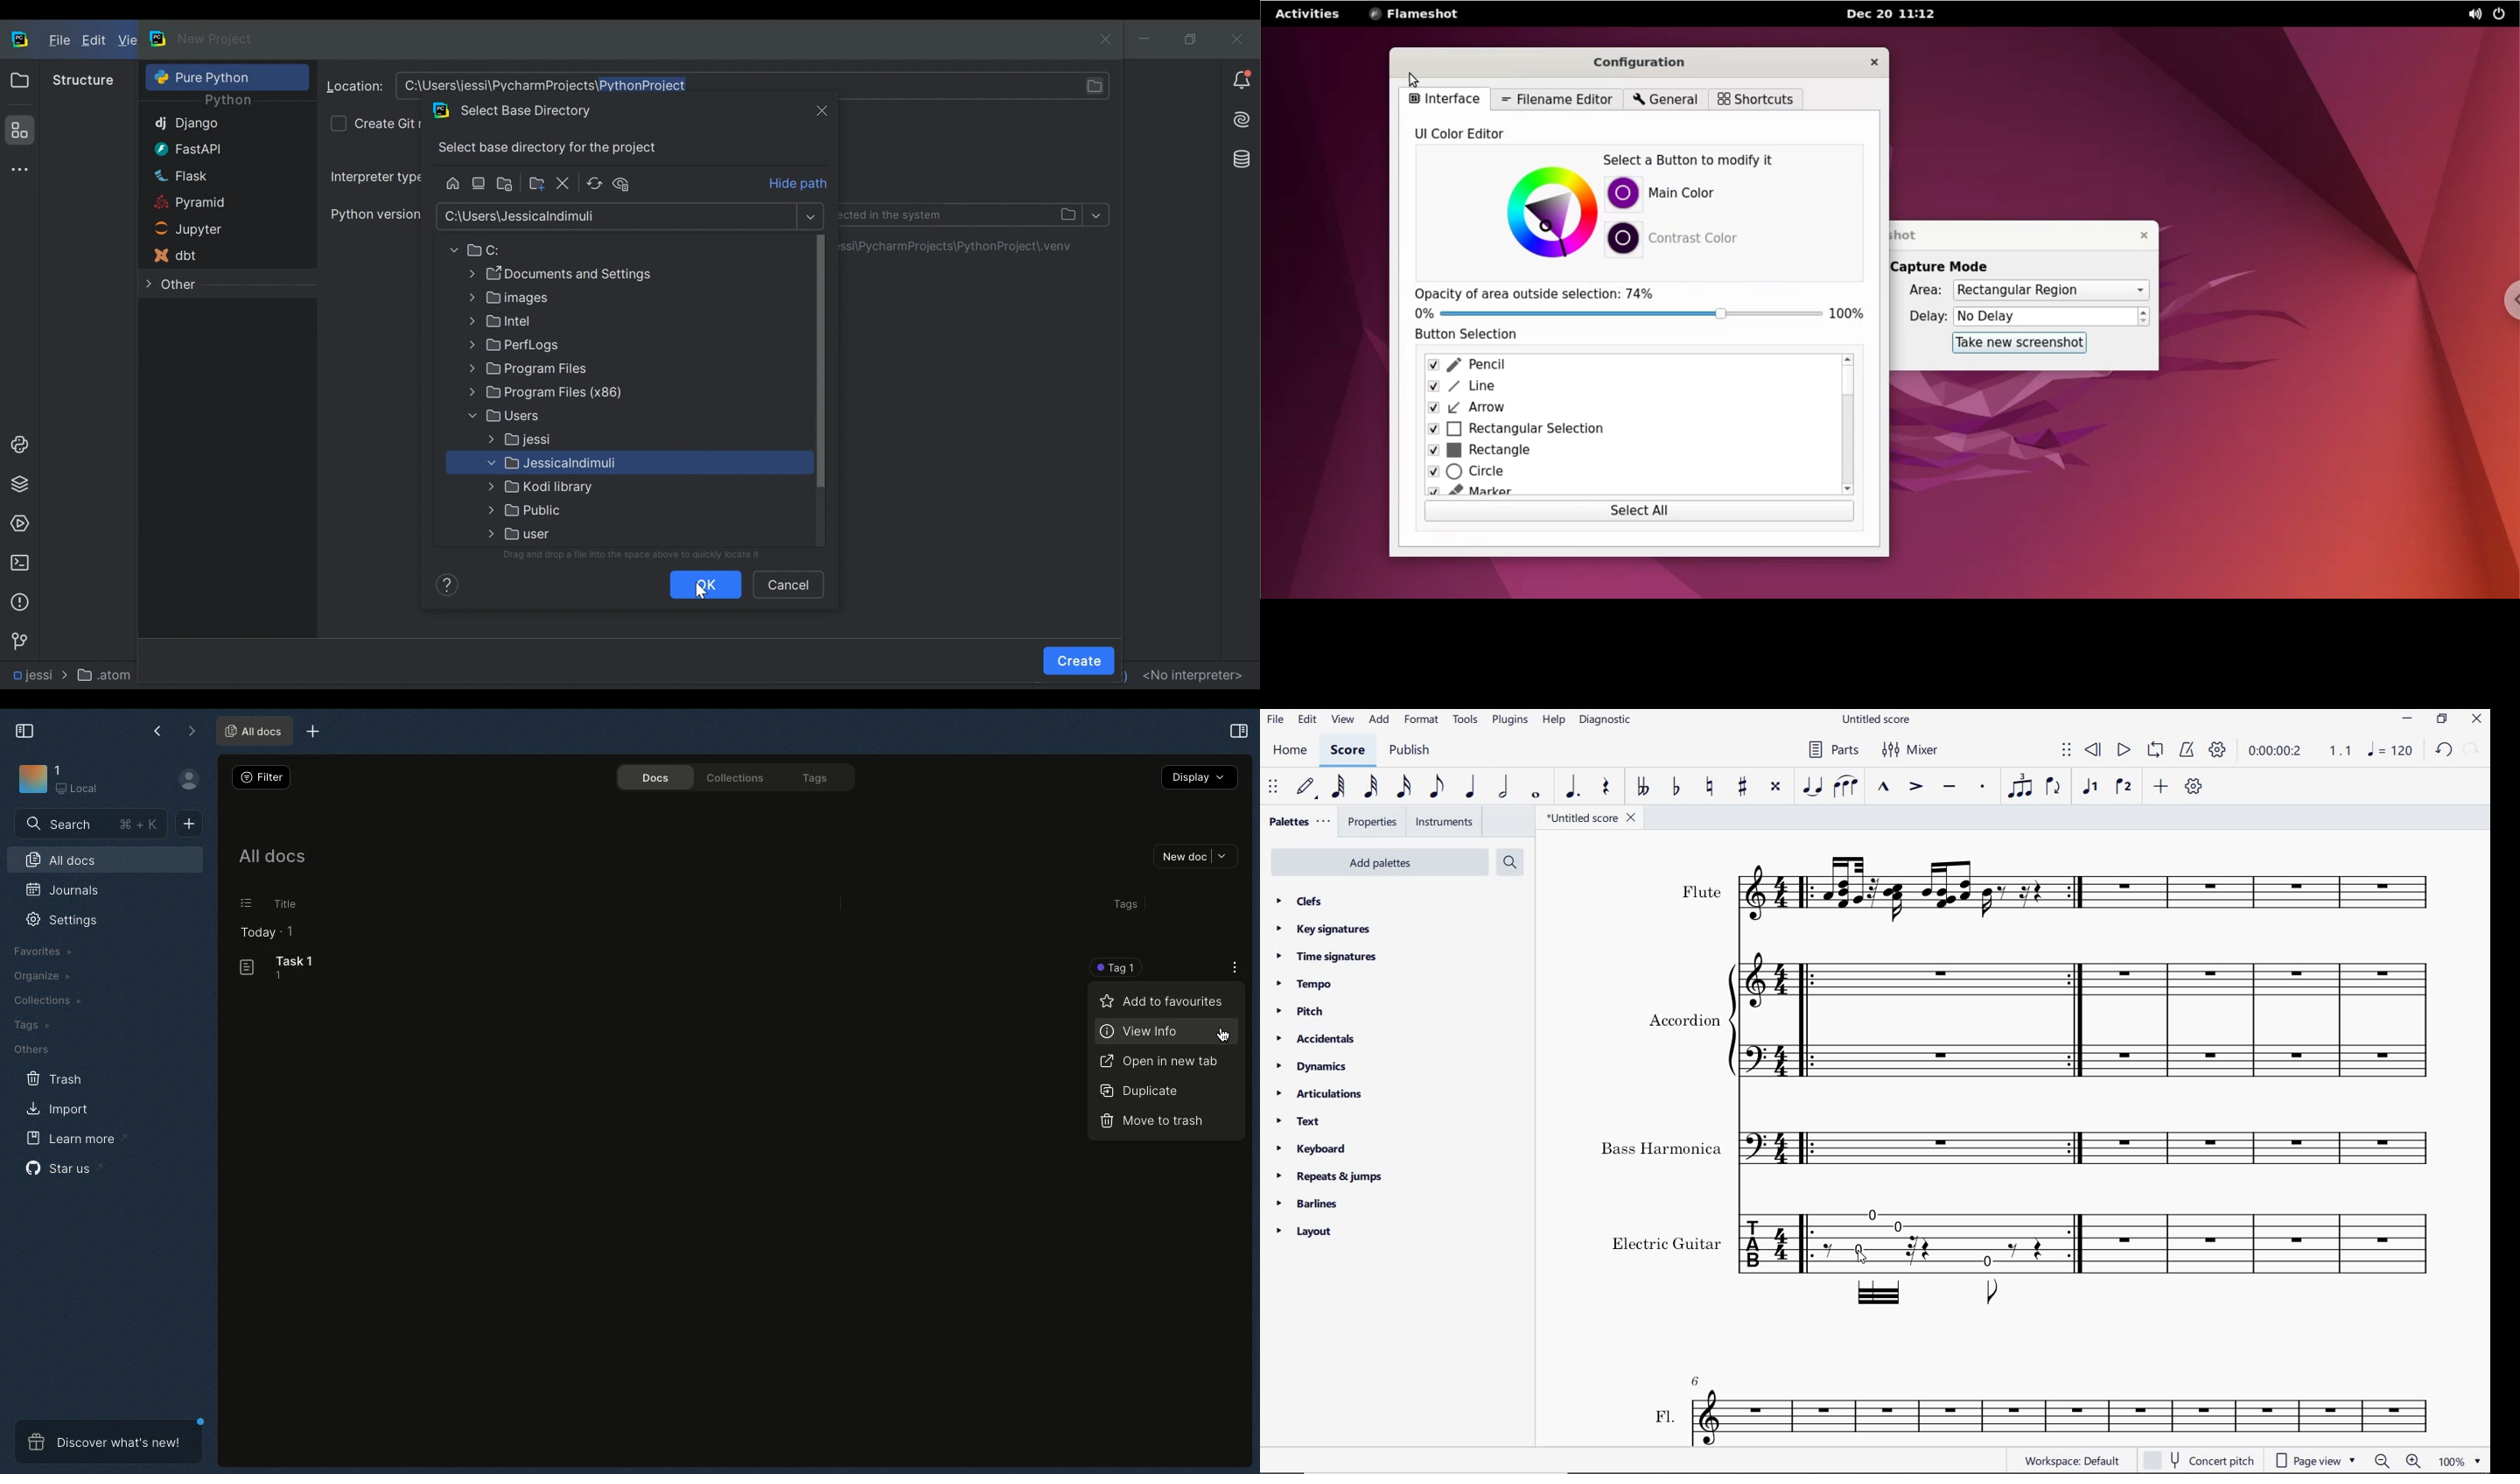 This screenshot has height=1484, width=2520. Describe the element at coordinates (1307, 721) in the screenshot. I see `edit` at that location.